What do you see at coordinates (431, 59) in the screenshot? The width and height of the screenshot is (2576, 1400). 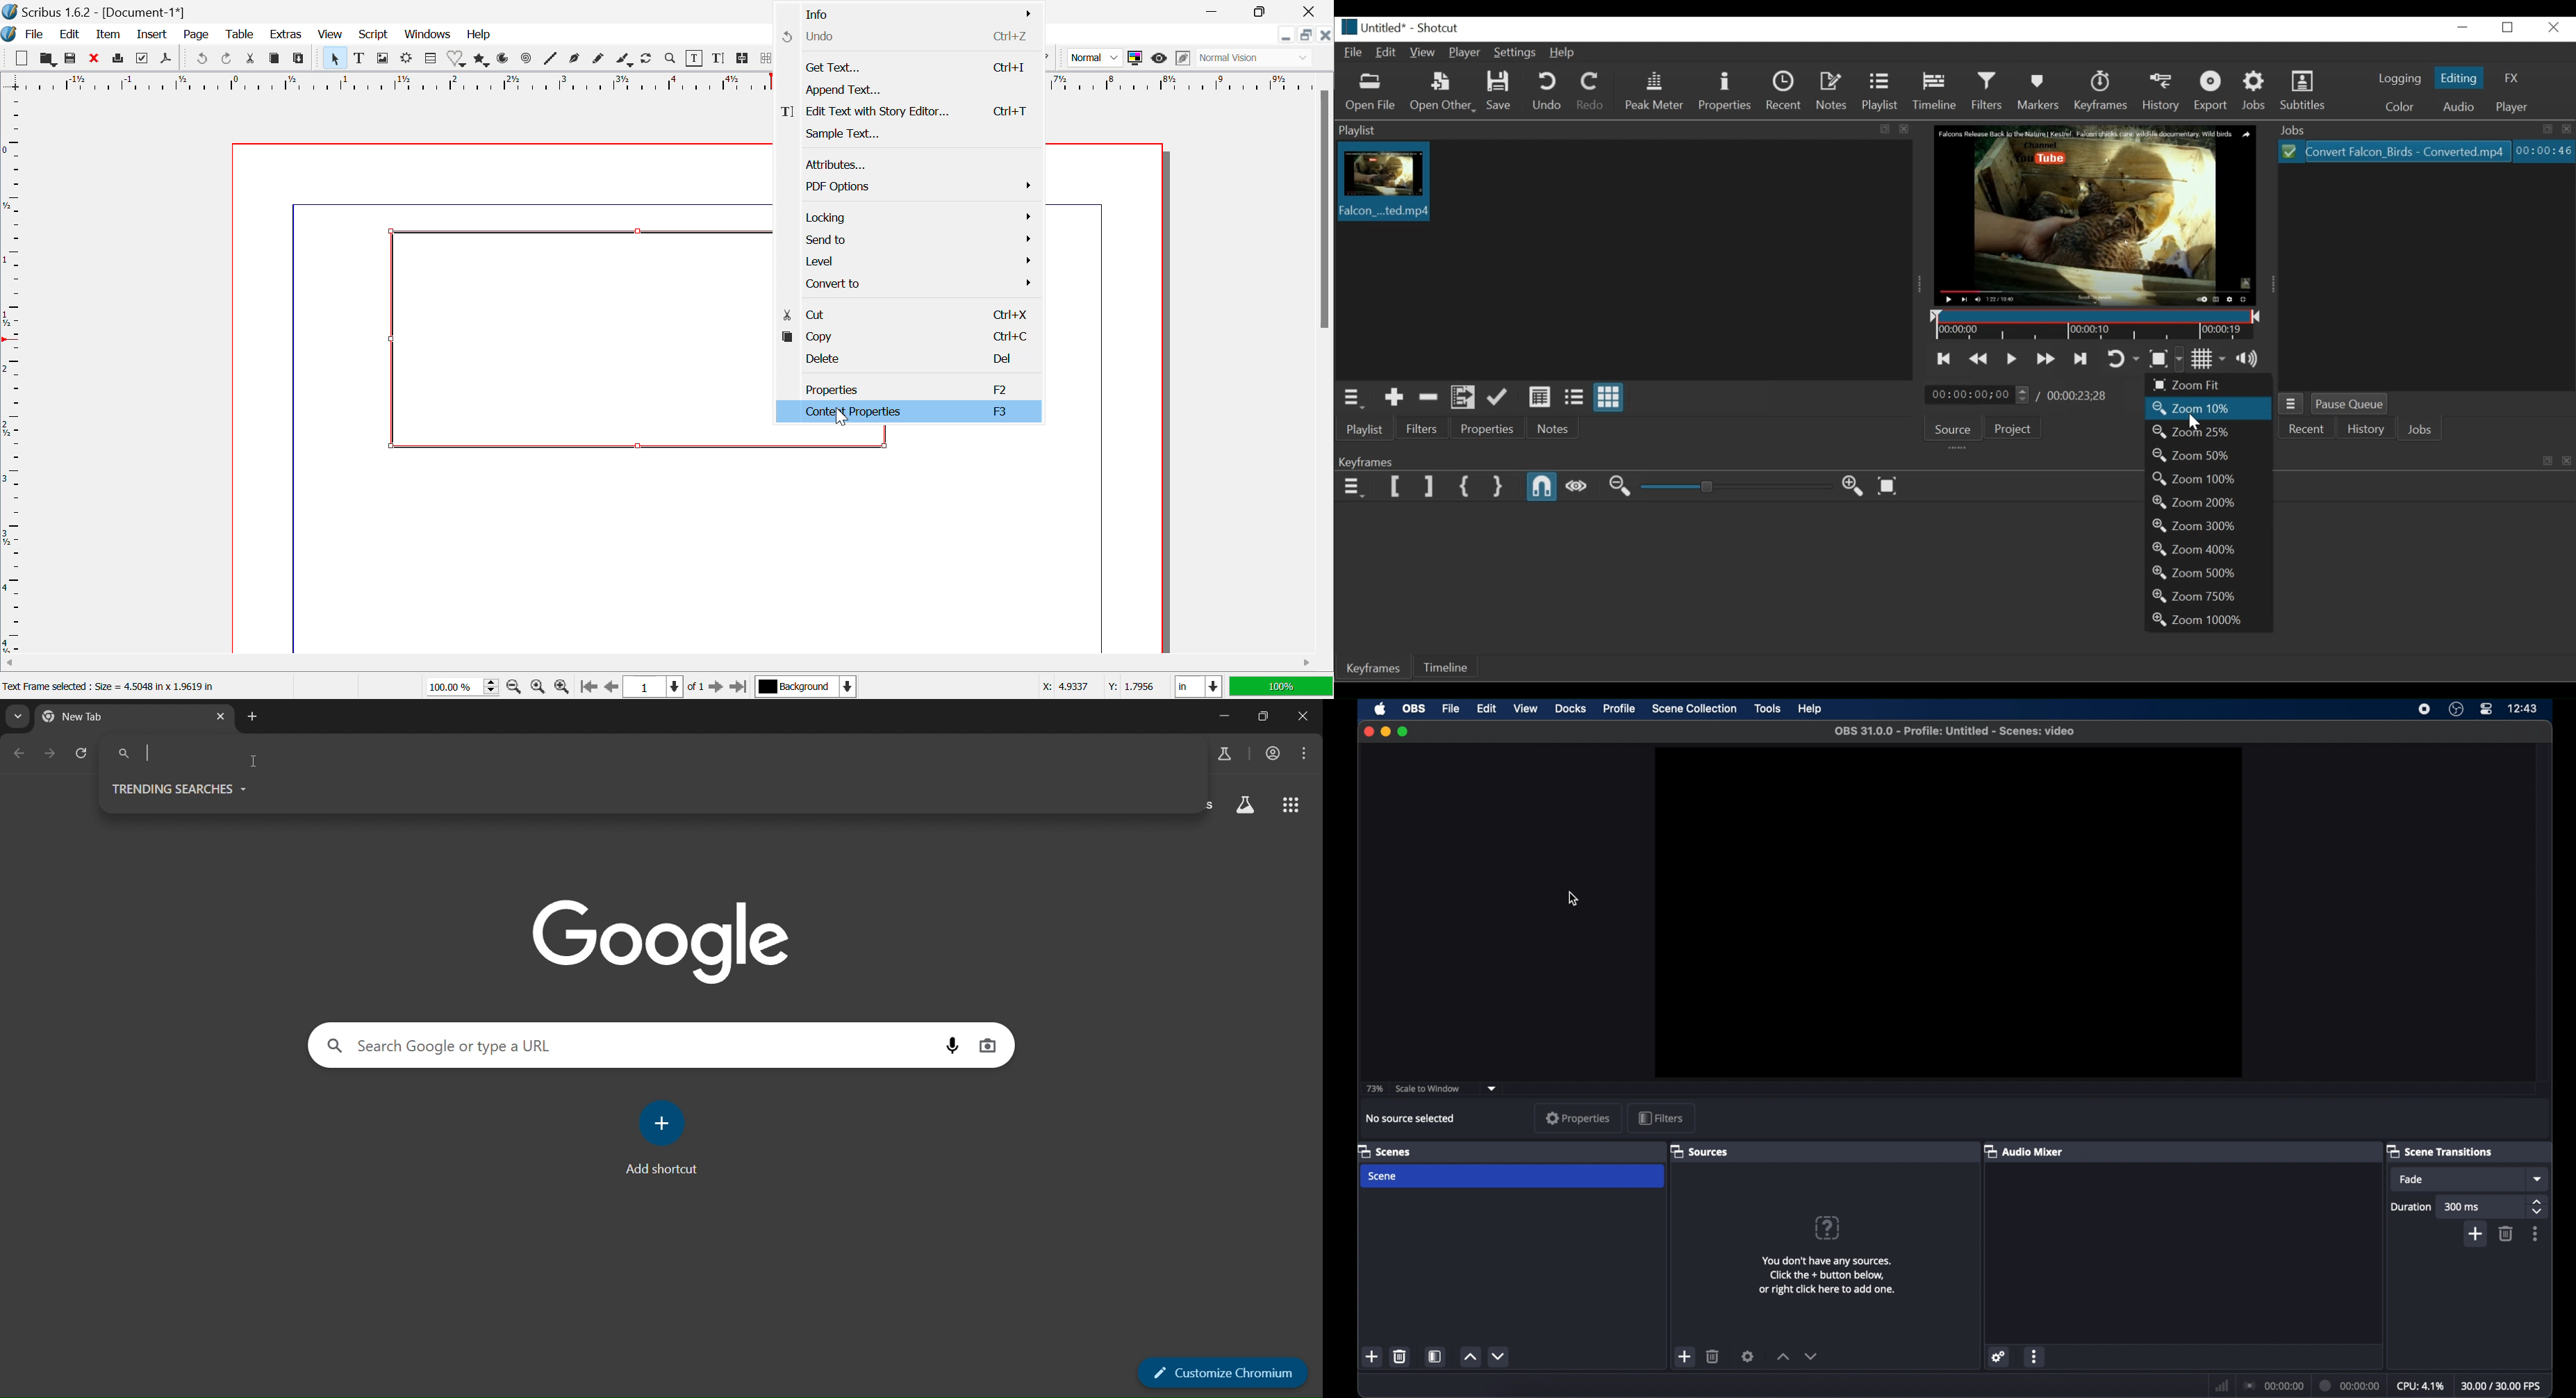 I see `Table` at bounding box center [431, 59].